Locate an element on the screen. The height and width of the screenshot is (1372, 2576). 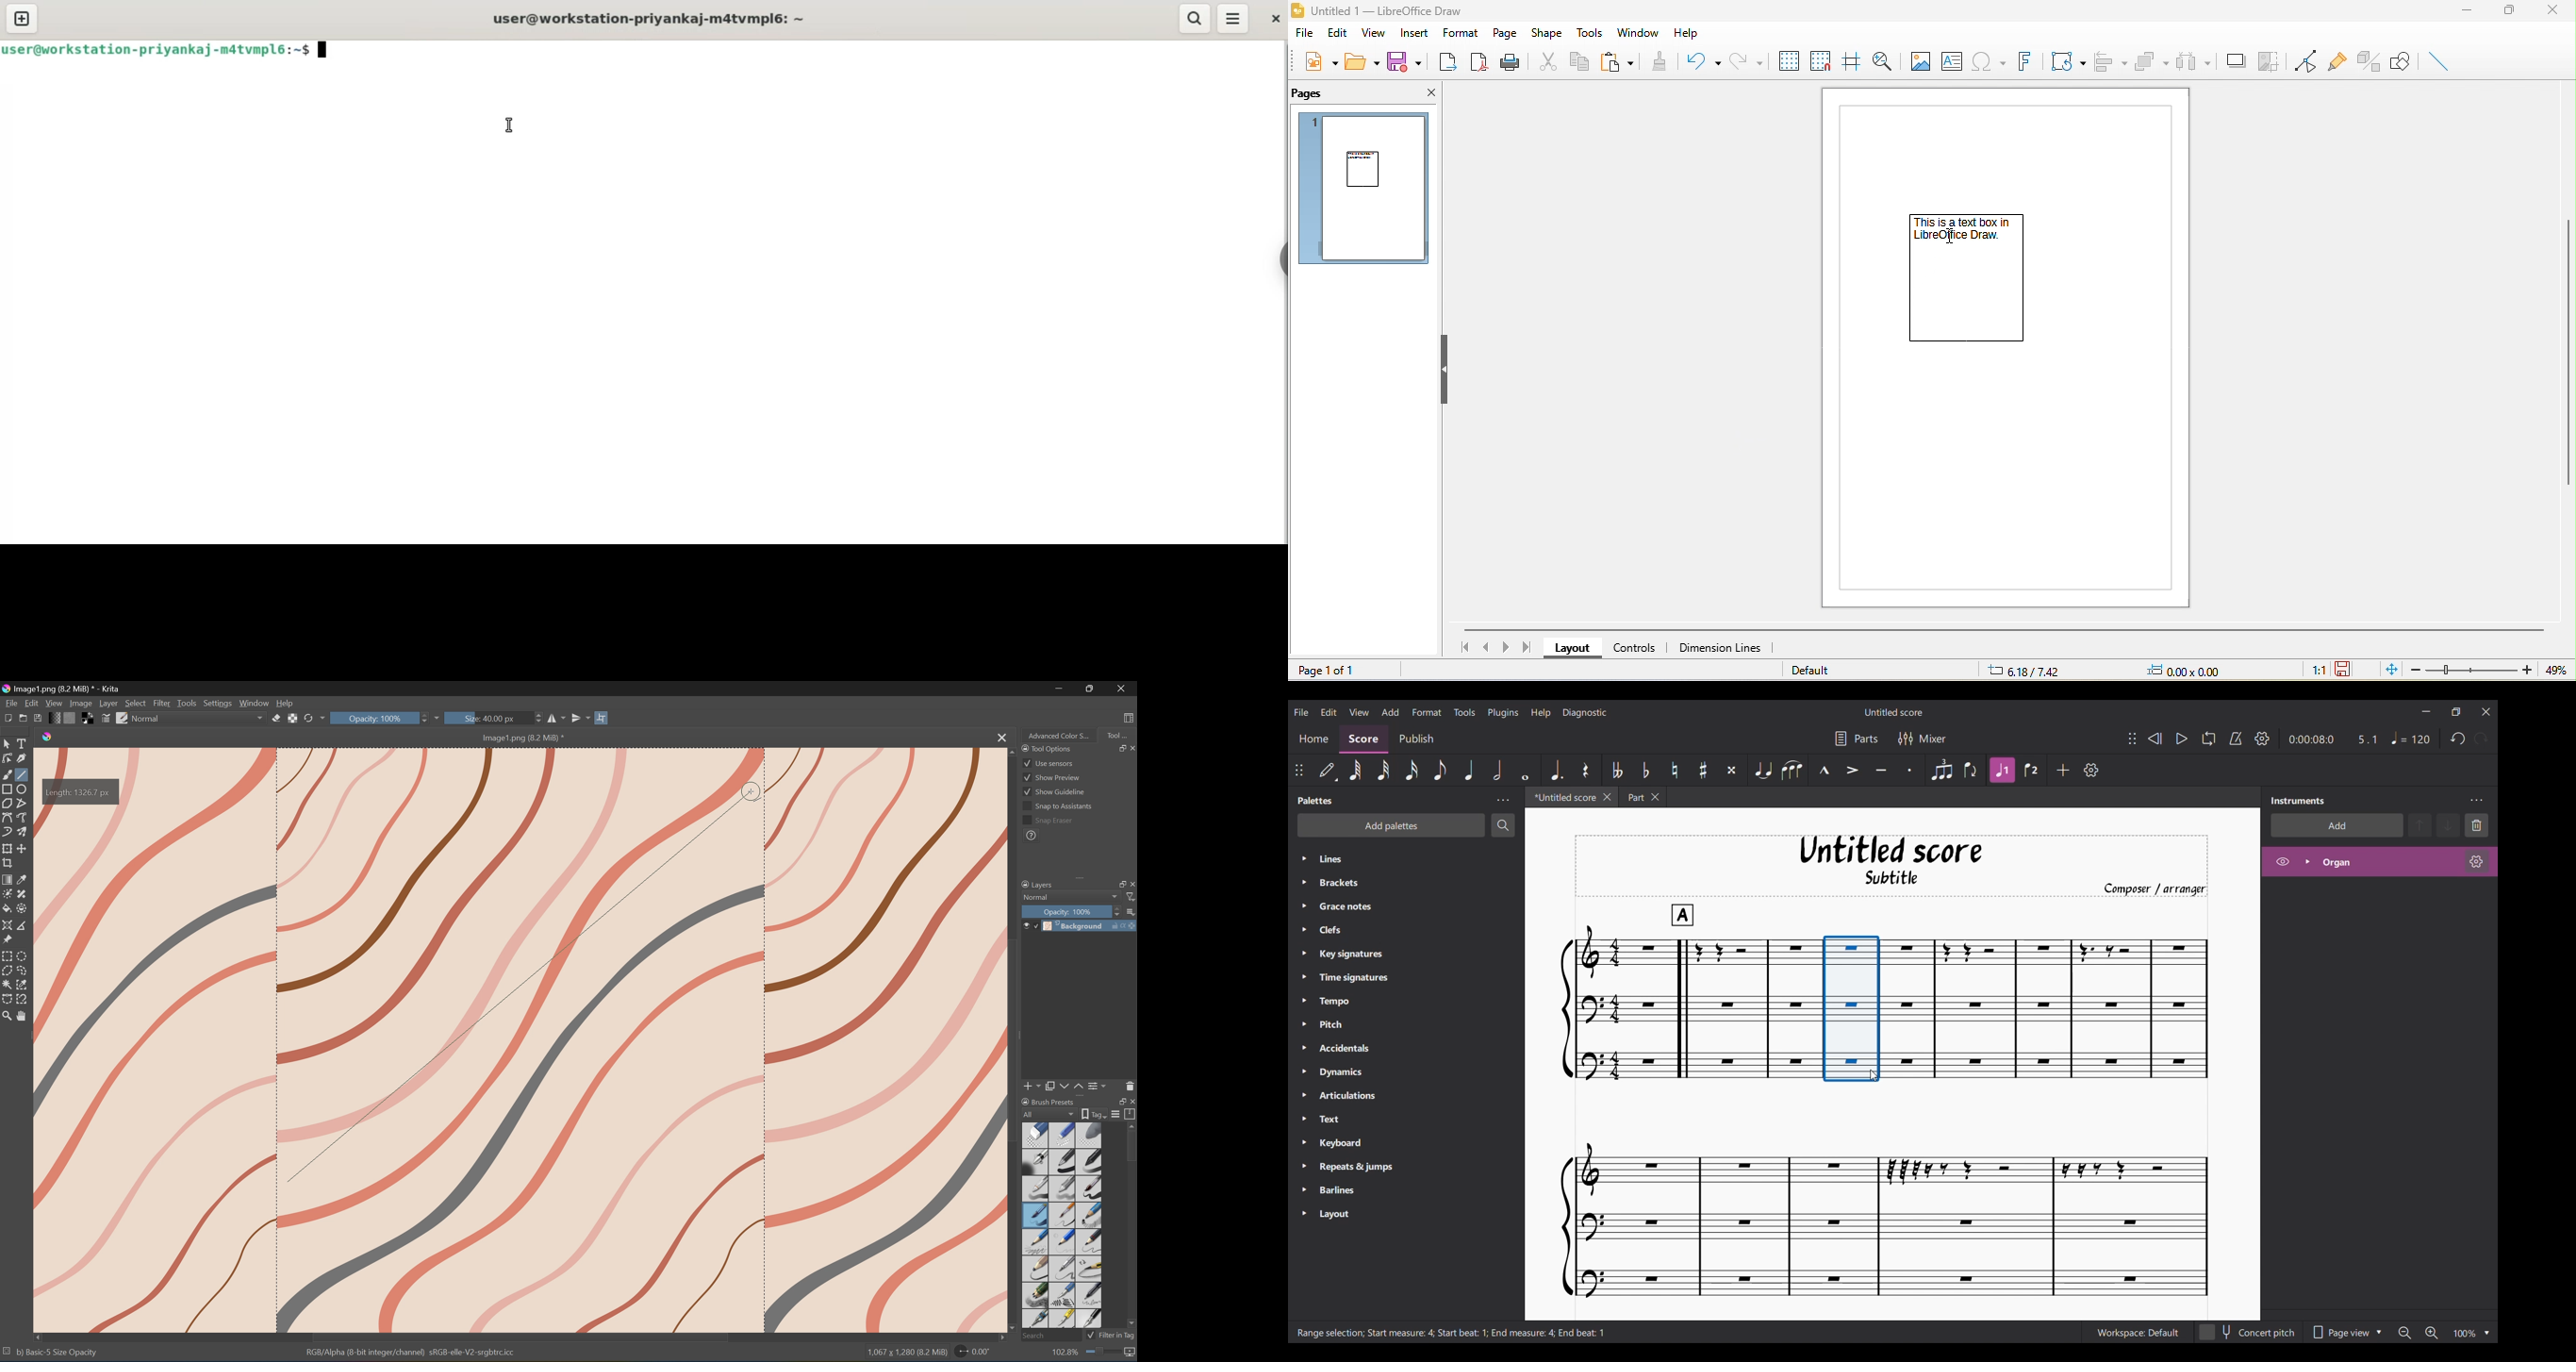
close is located at coordinates (2552, 13).